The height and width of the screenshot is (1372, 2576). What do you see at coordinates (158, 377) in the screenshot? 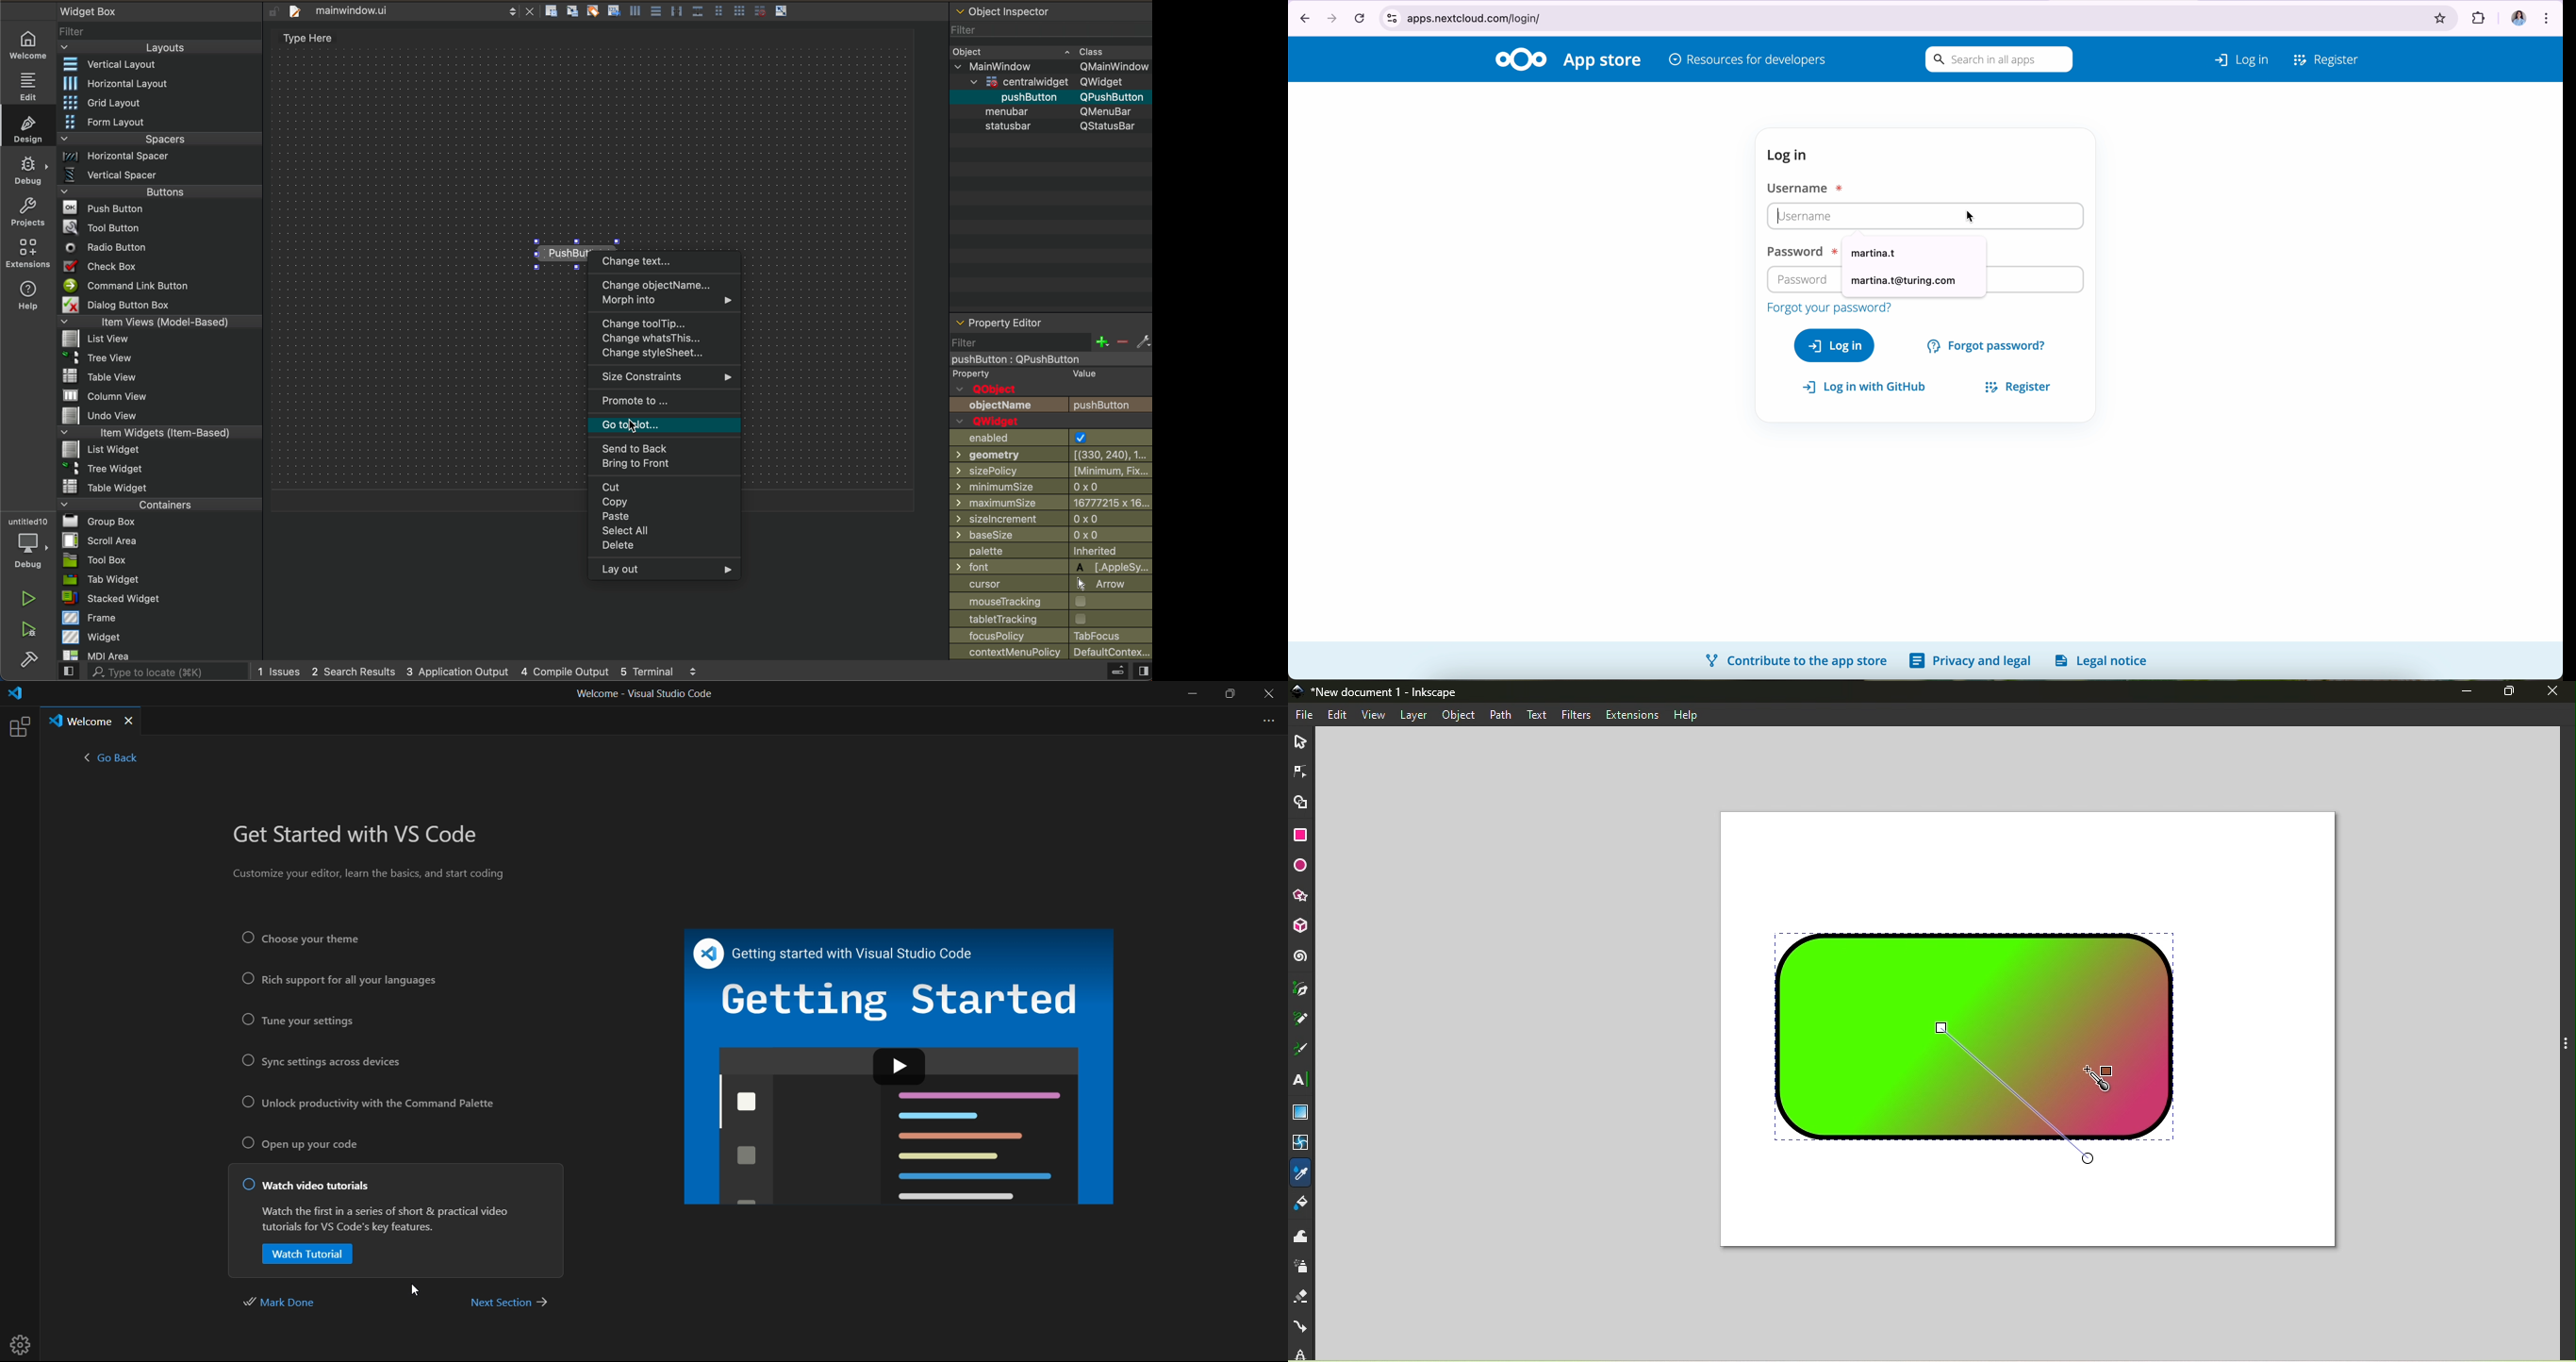
I see `table view` at bounding box center [158, 377].